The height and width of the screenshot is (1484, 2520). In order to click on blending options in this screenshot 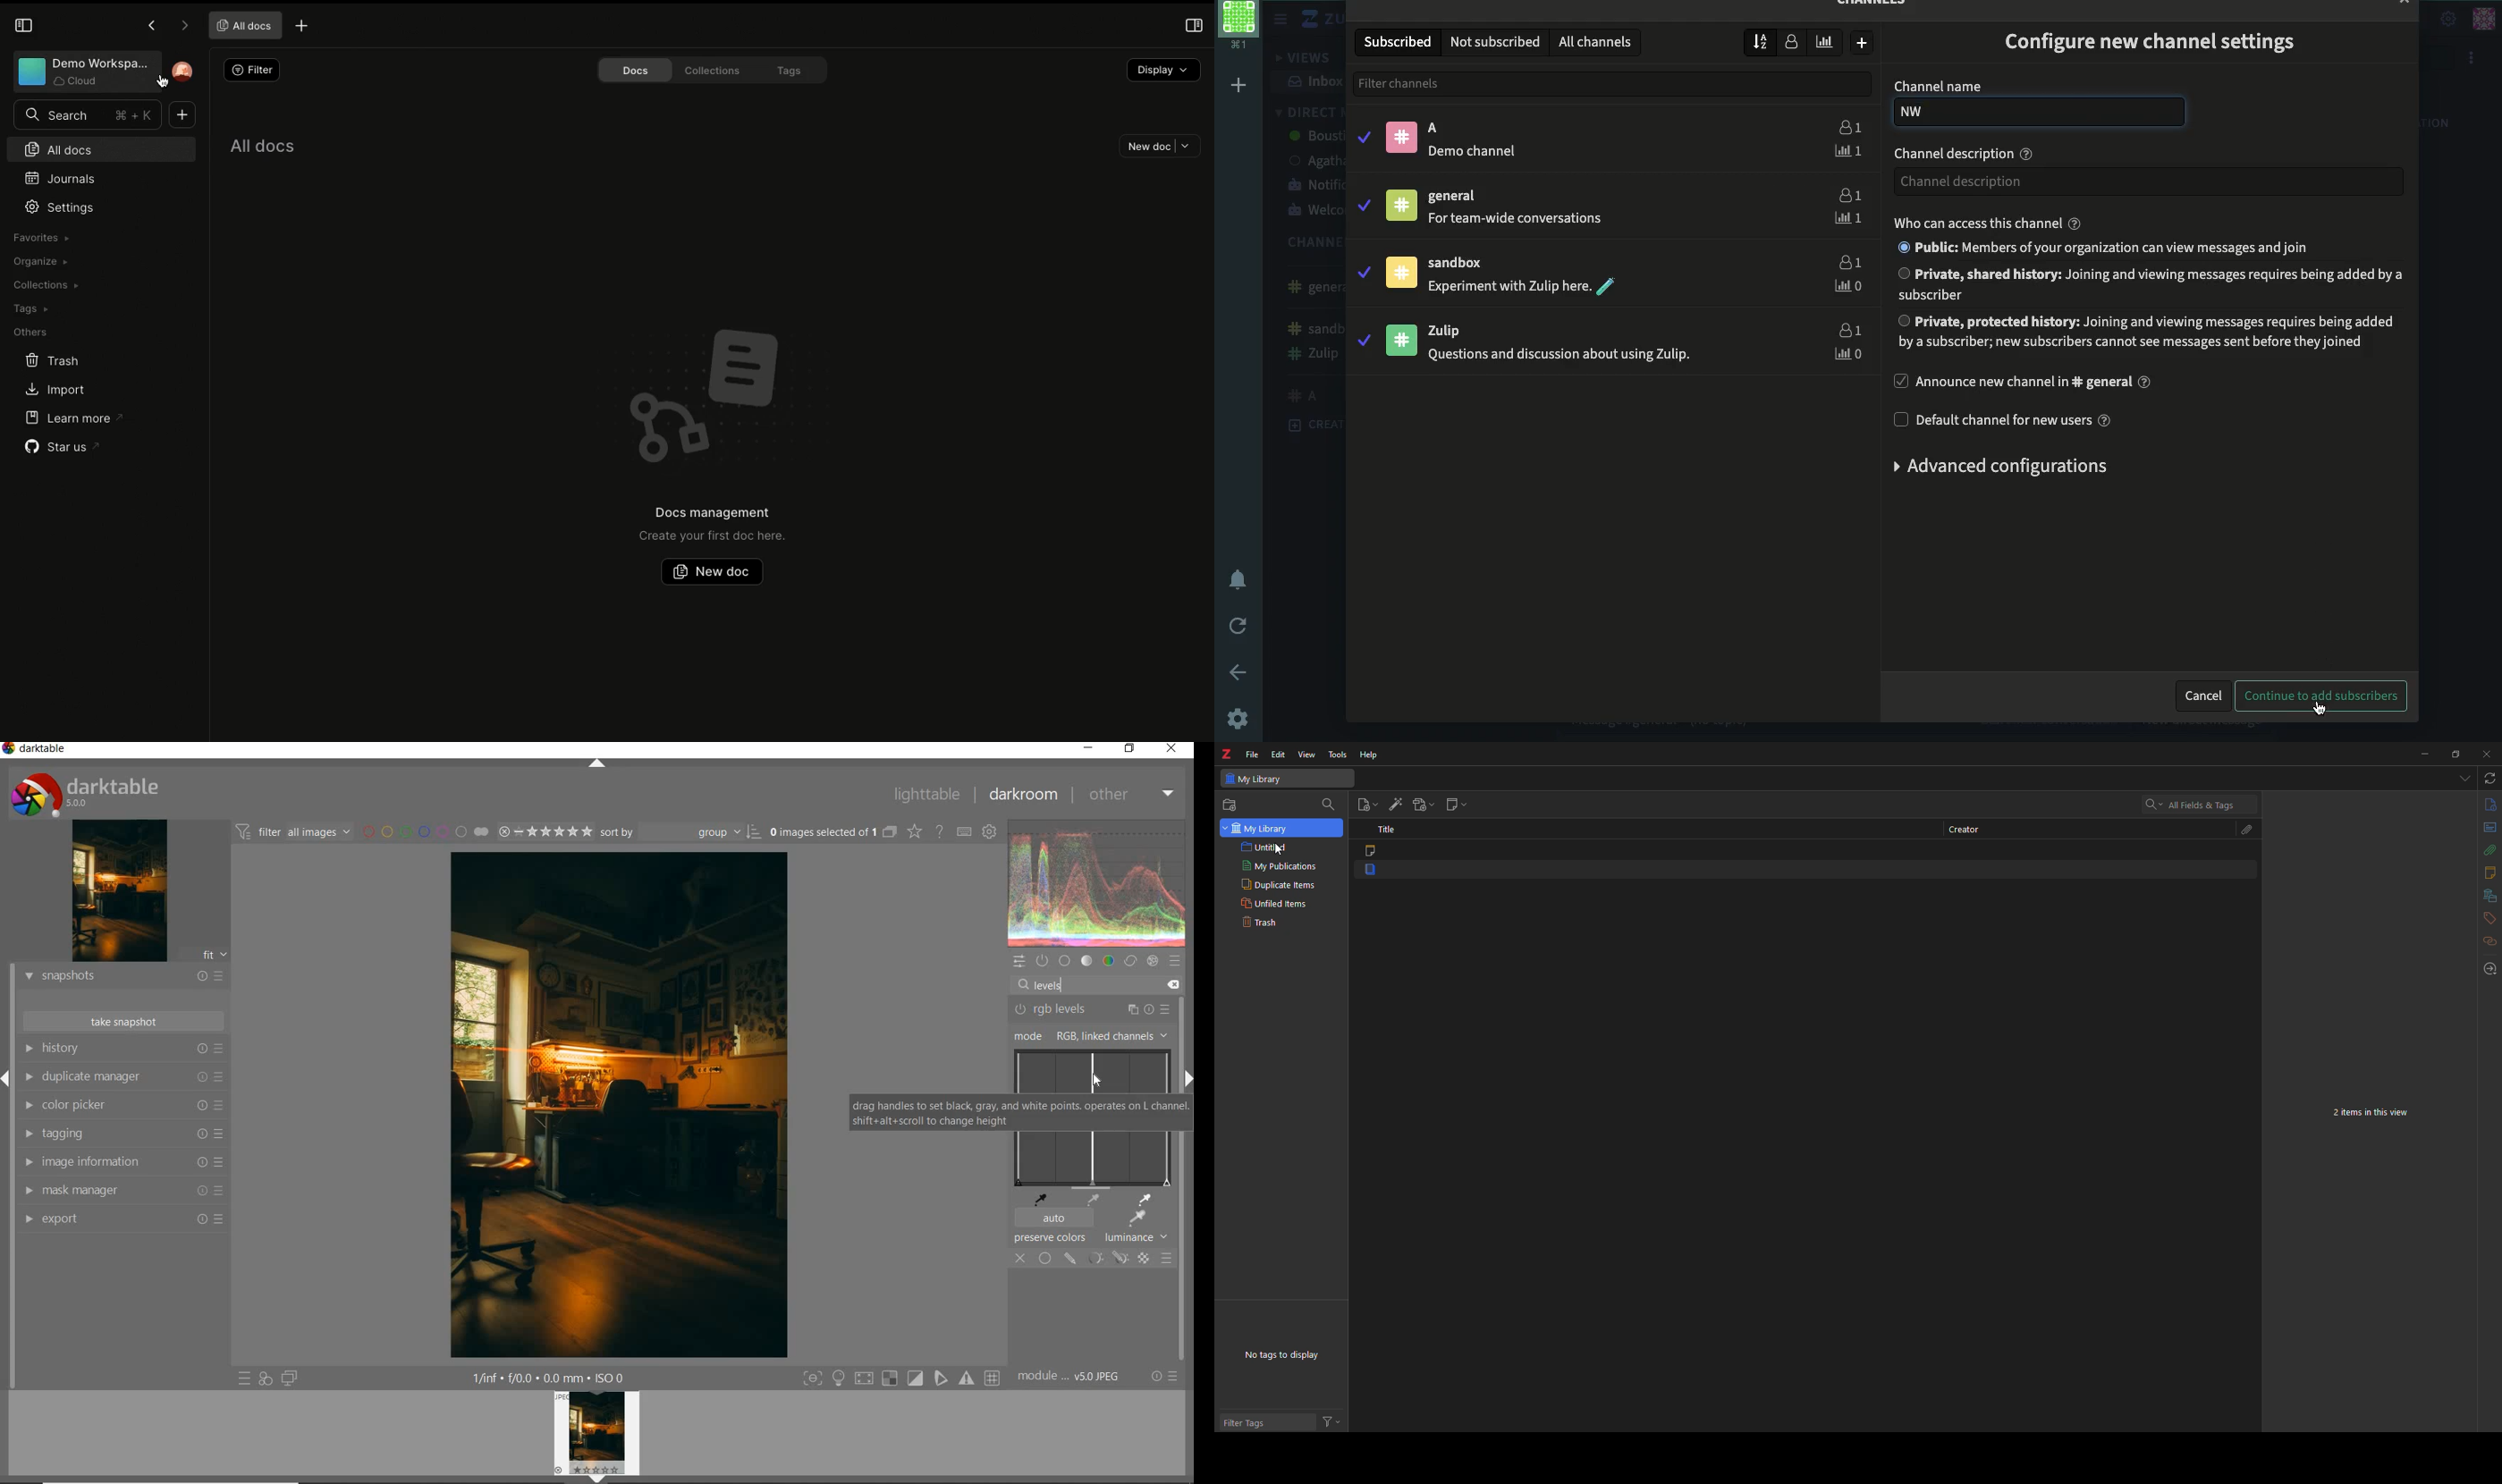, I will do `click(1167, 1258)`.